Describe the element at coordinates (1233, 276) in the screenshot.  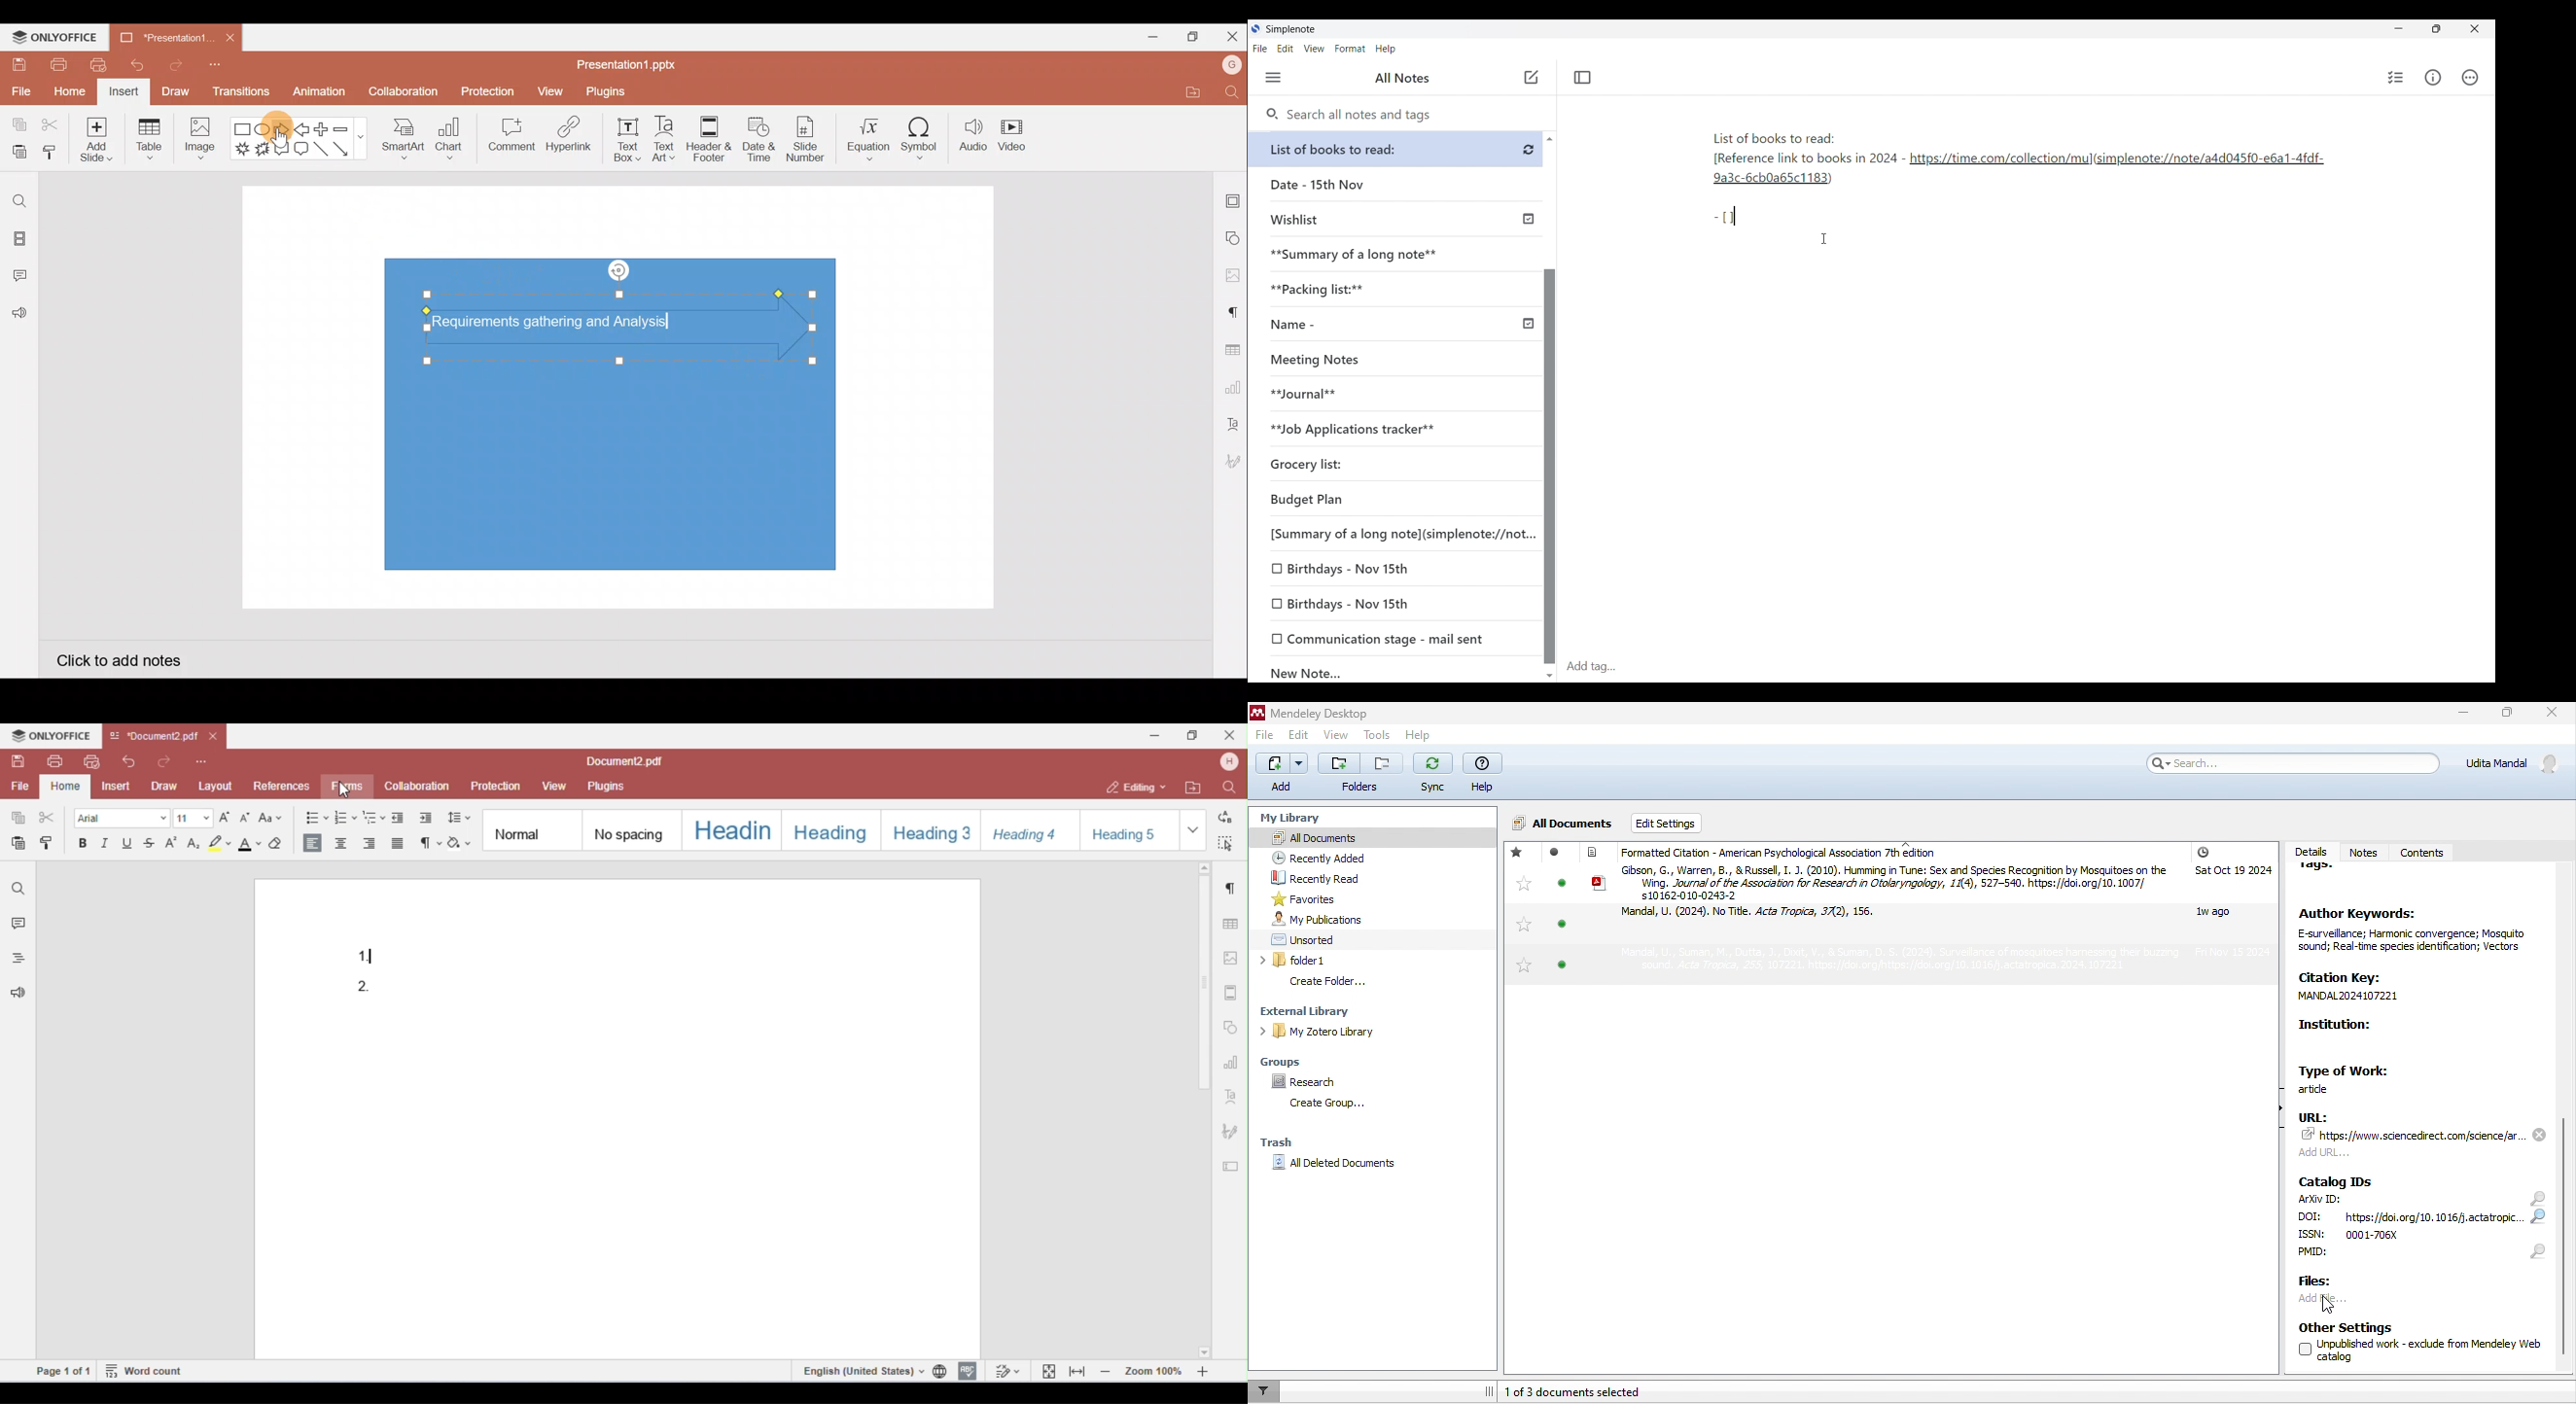
I see `Image settings` at that location.